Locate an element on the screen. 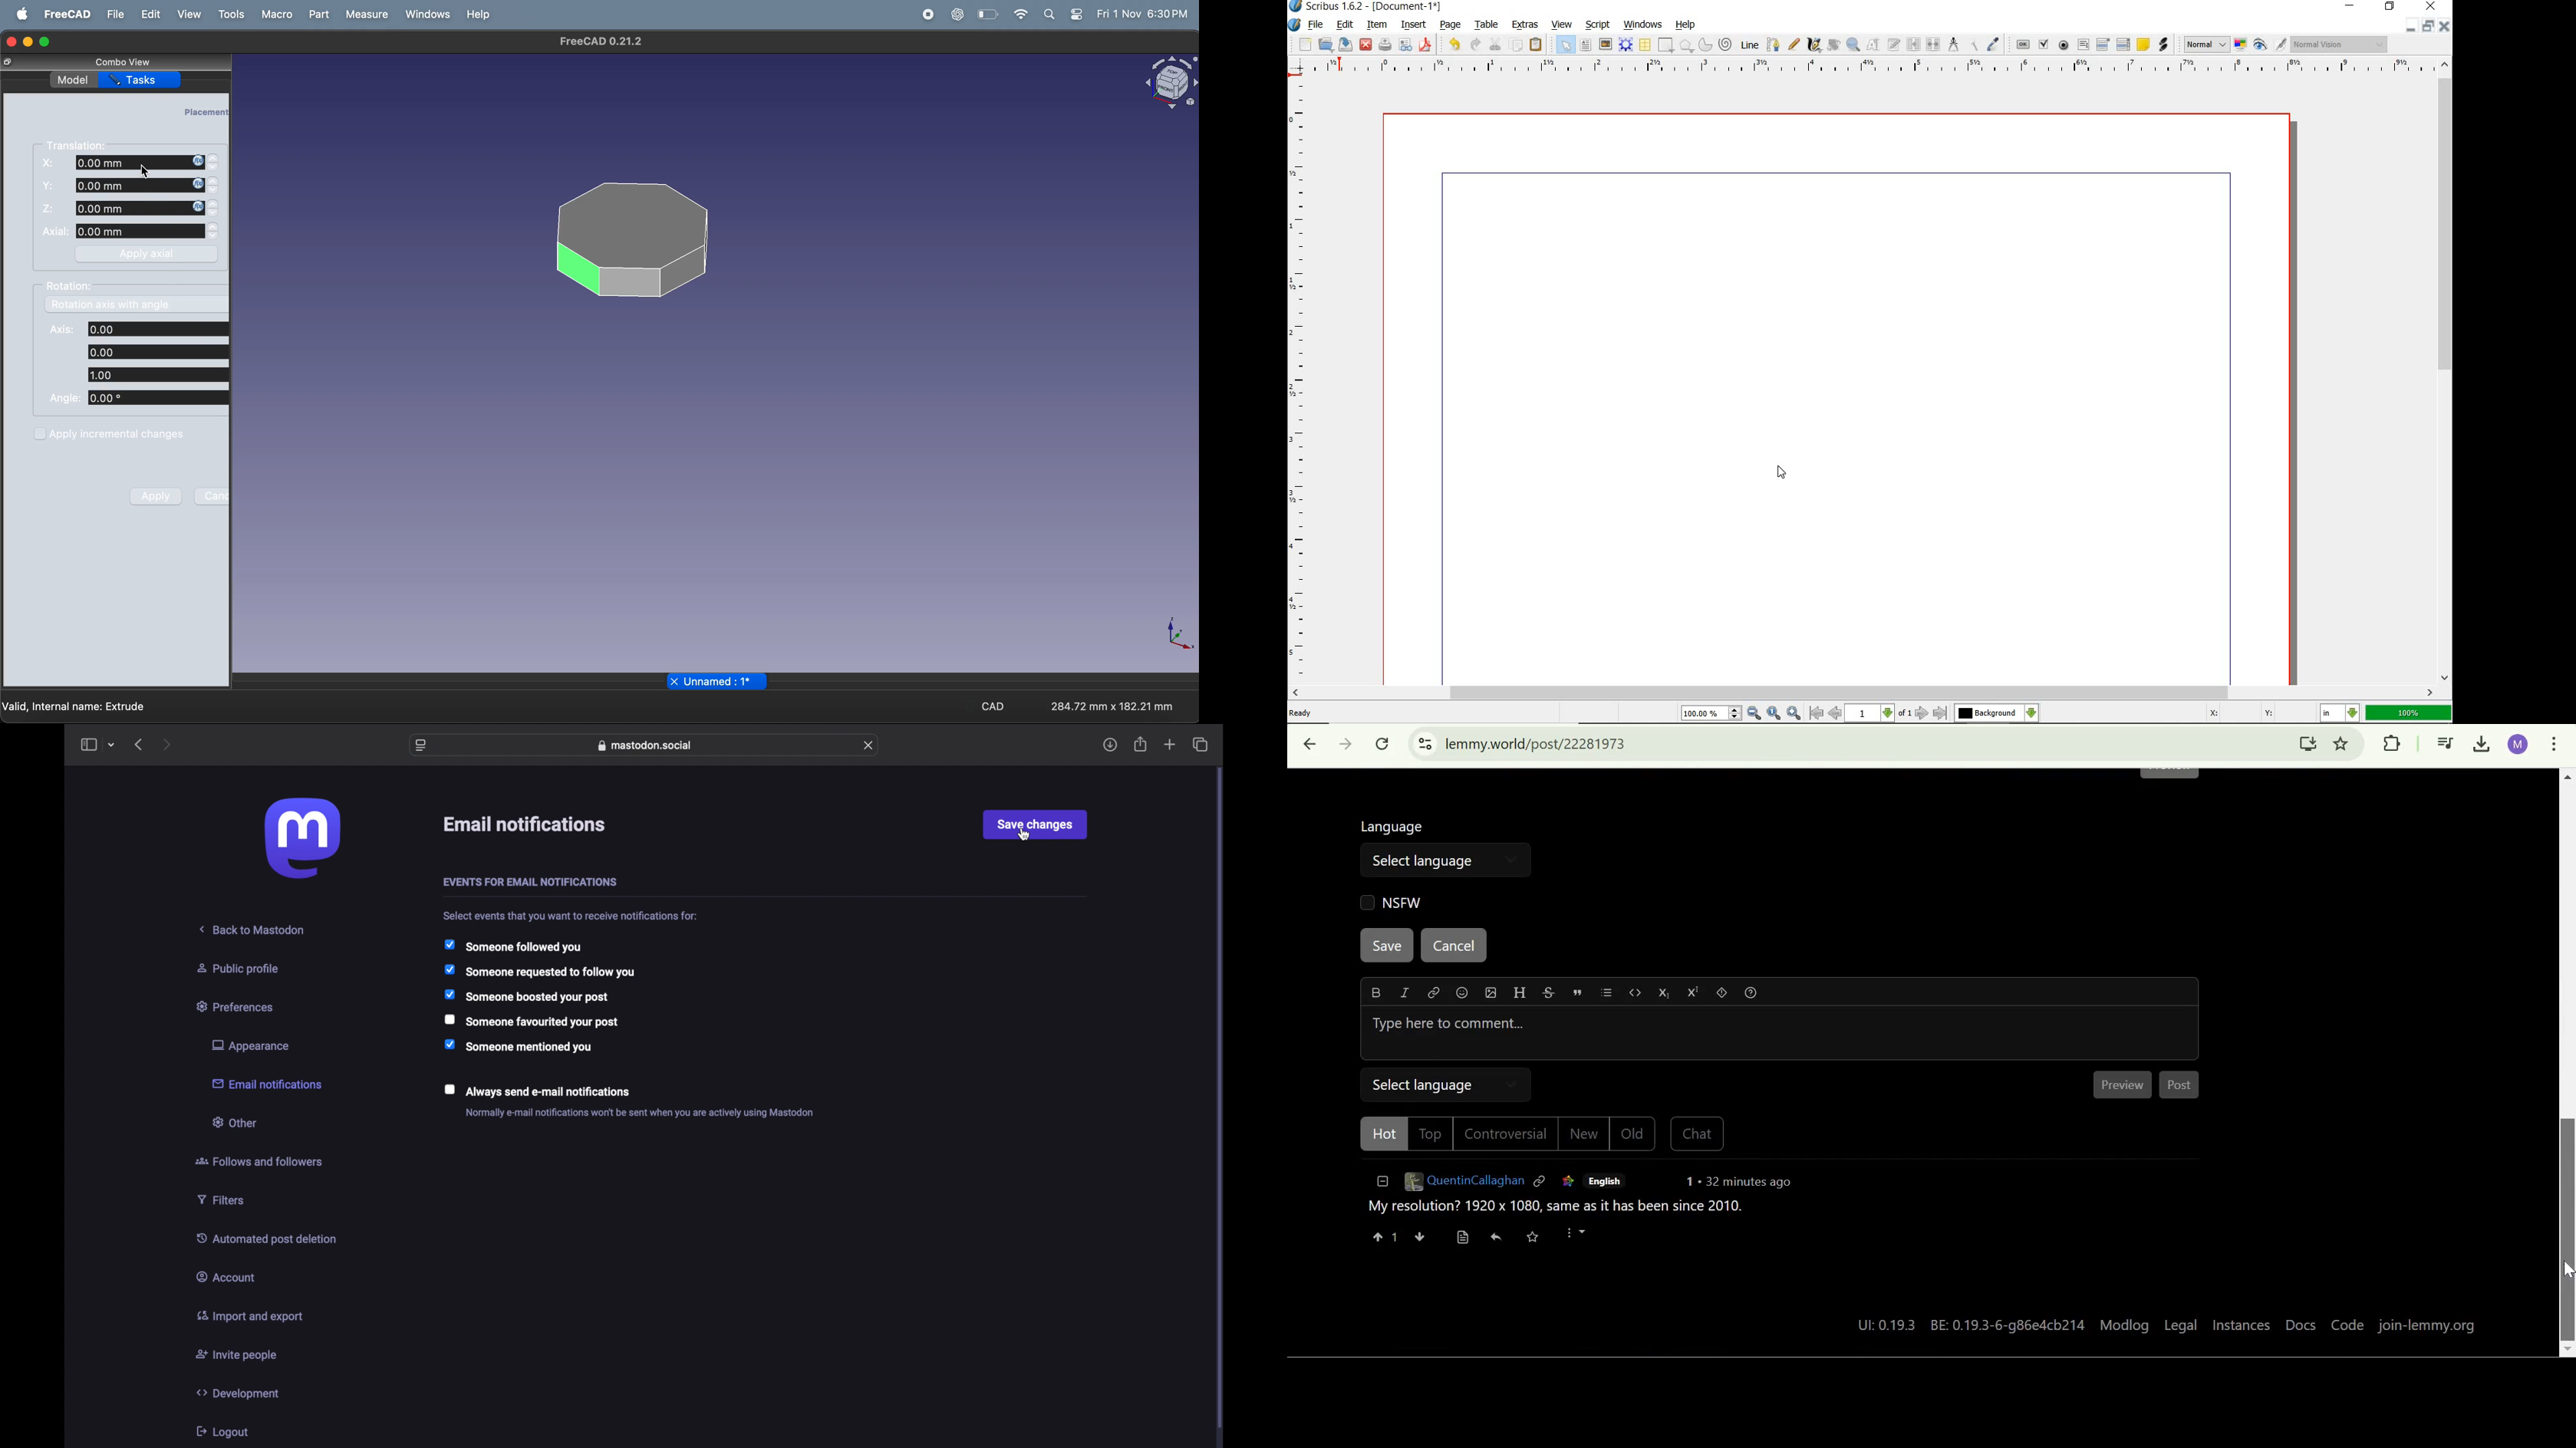 The image size is (2576, 1456). Old is located at coordinates (1634, 1135).